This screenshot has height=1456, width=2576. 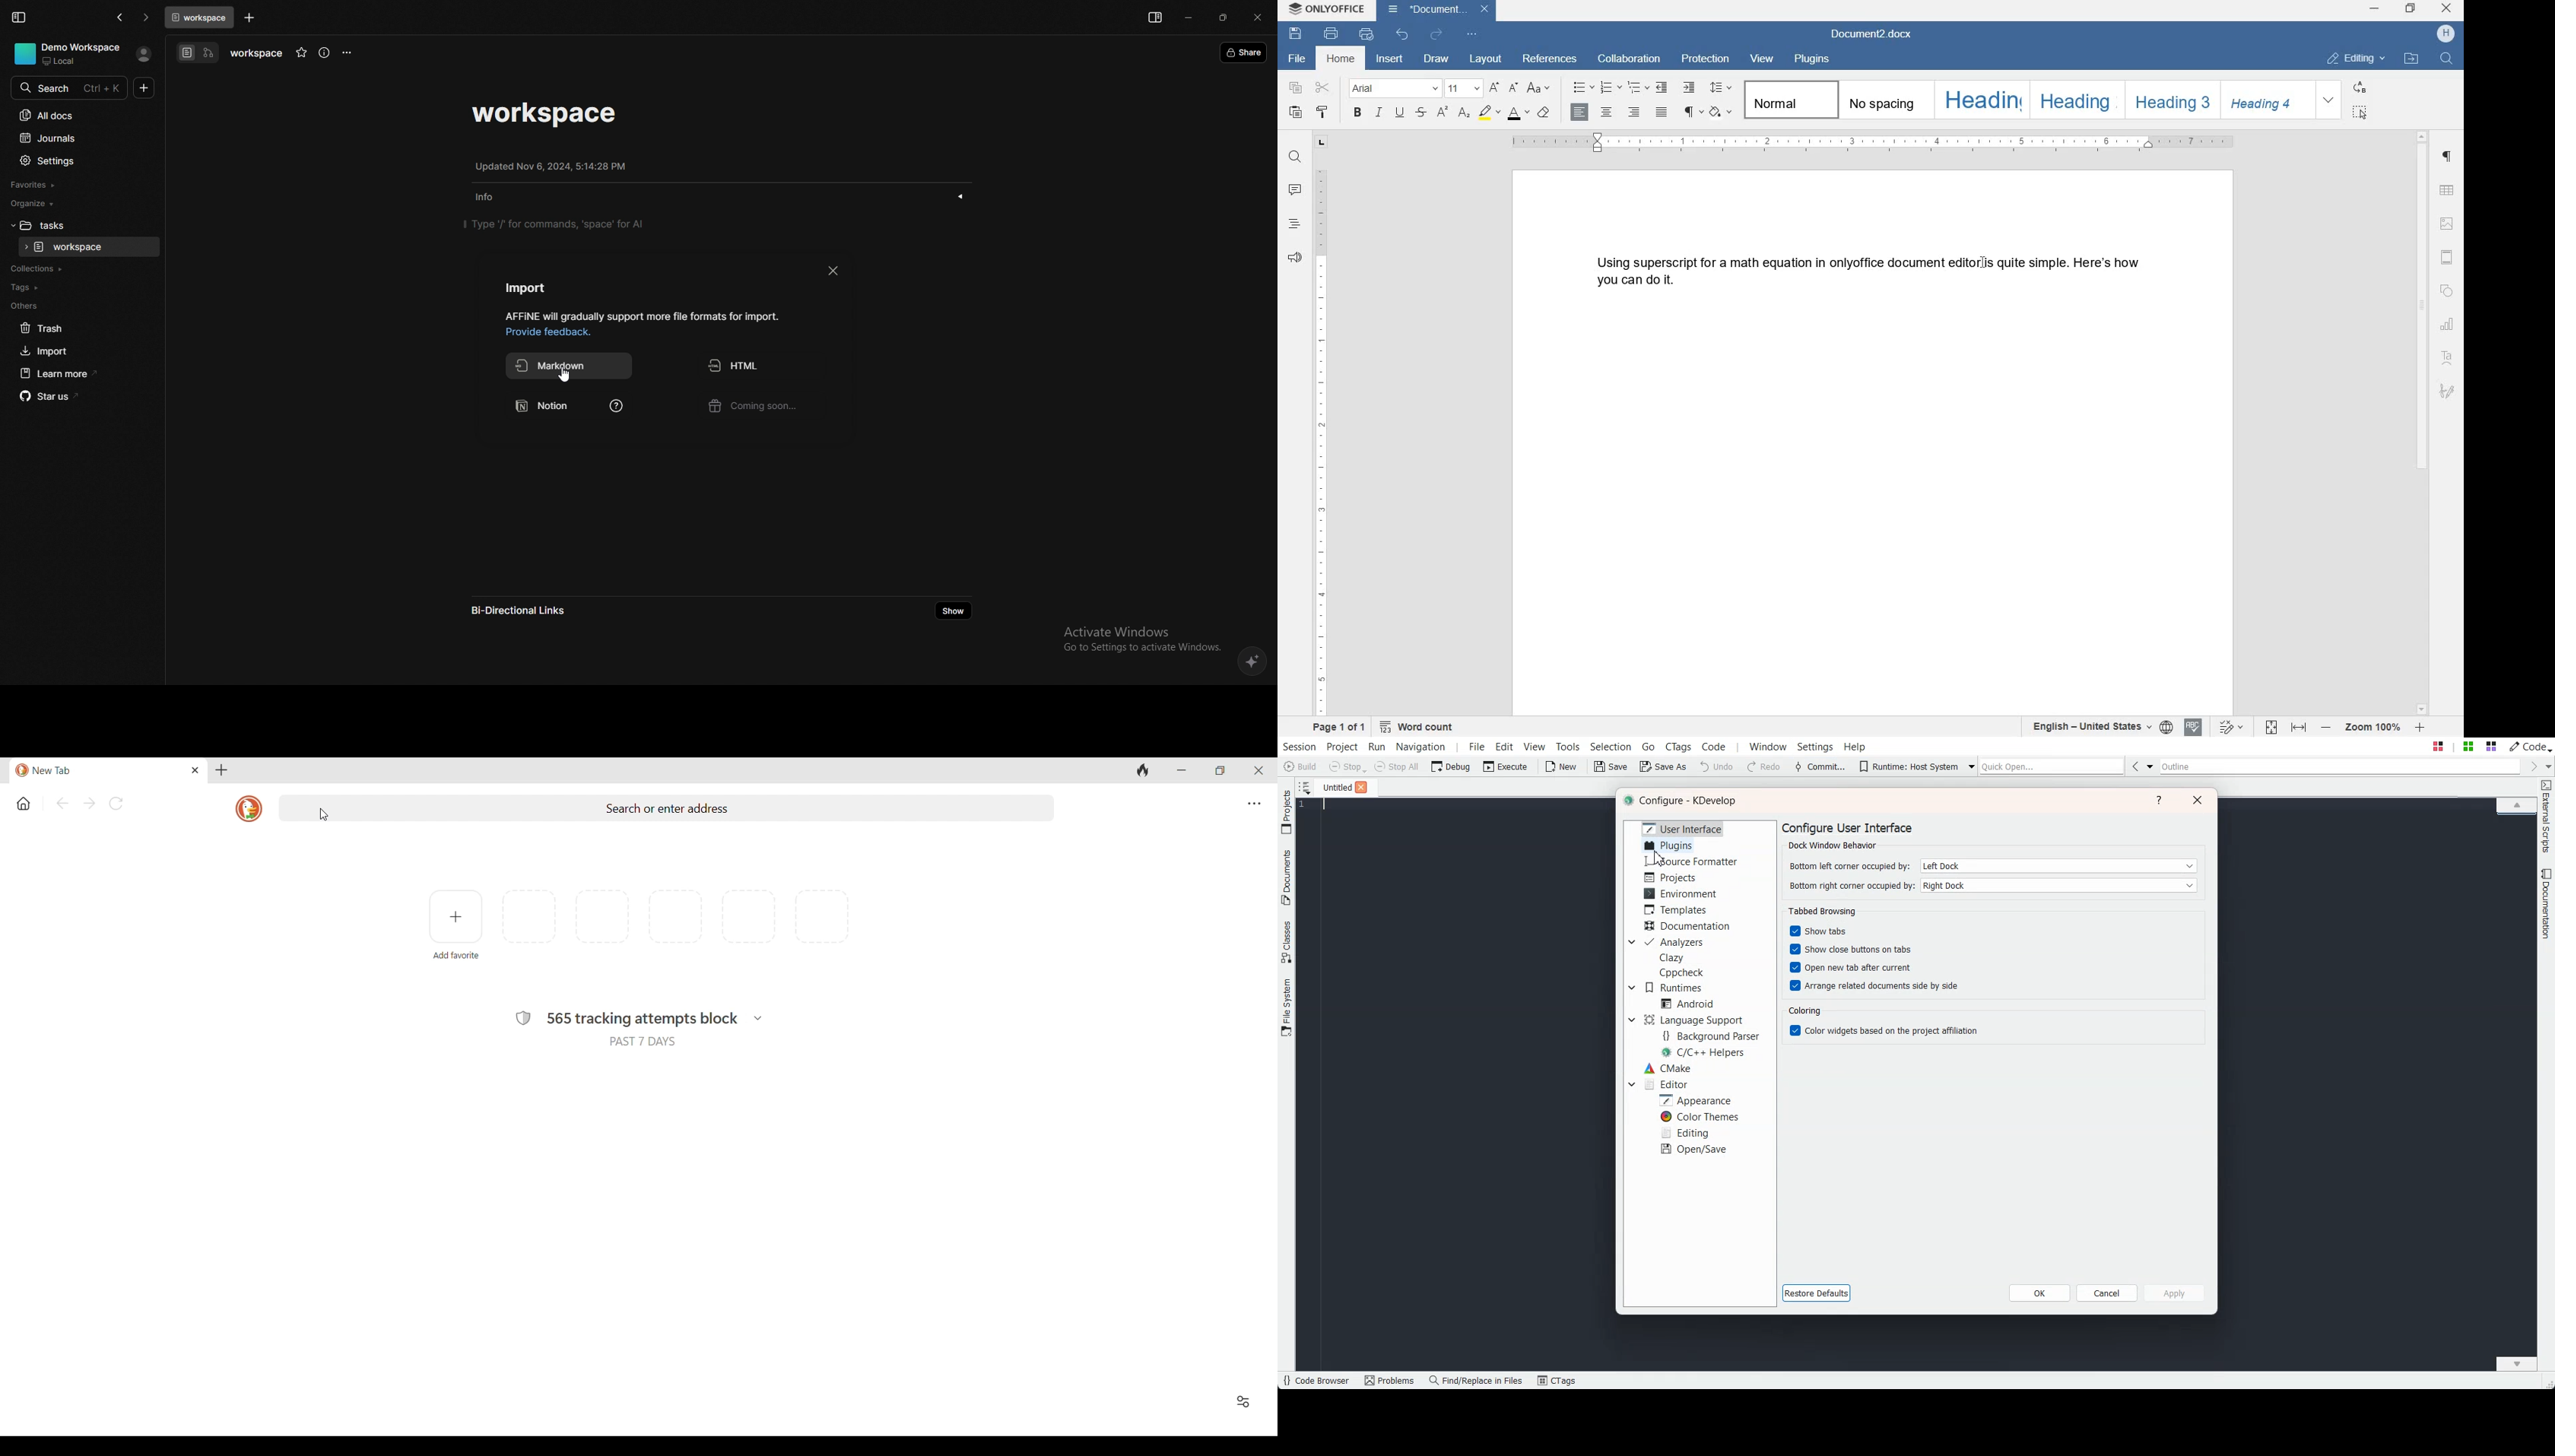 I want to click on paragraph line spacing, so click(x=1720, y=87).